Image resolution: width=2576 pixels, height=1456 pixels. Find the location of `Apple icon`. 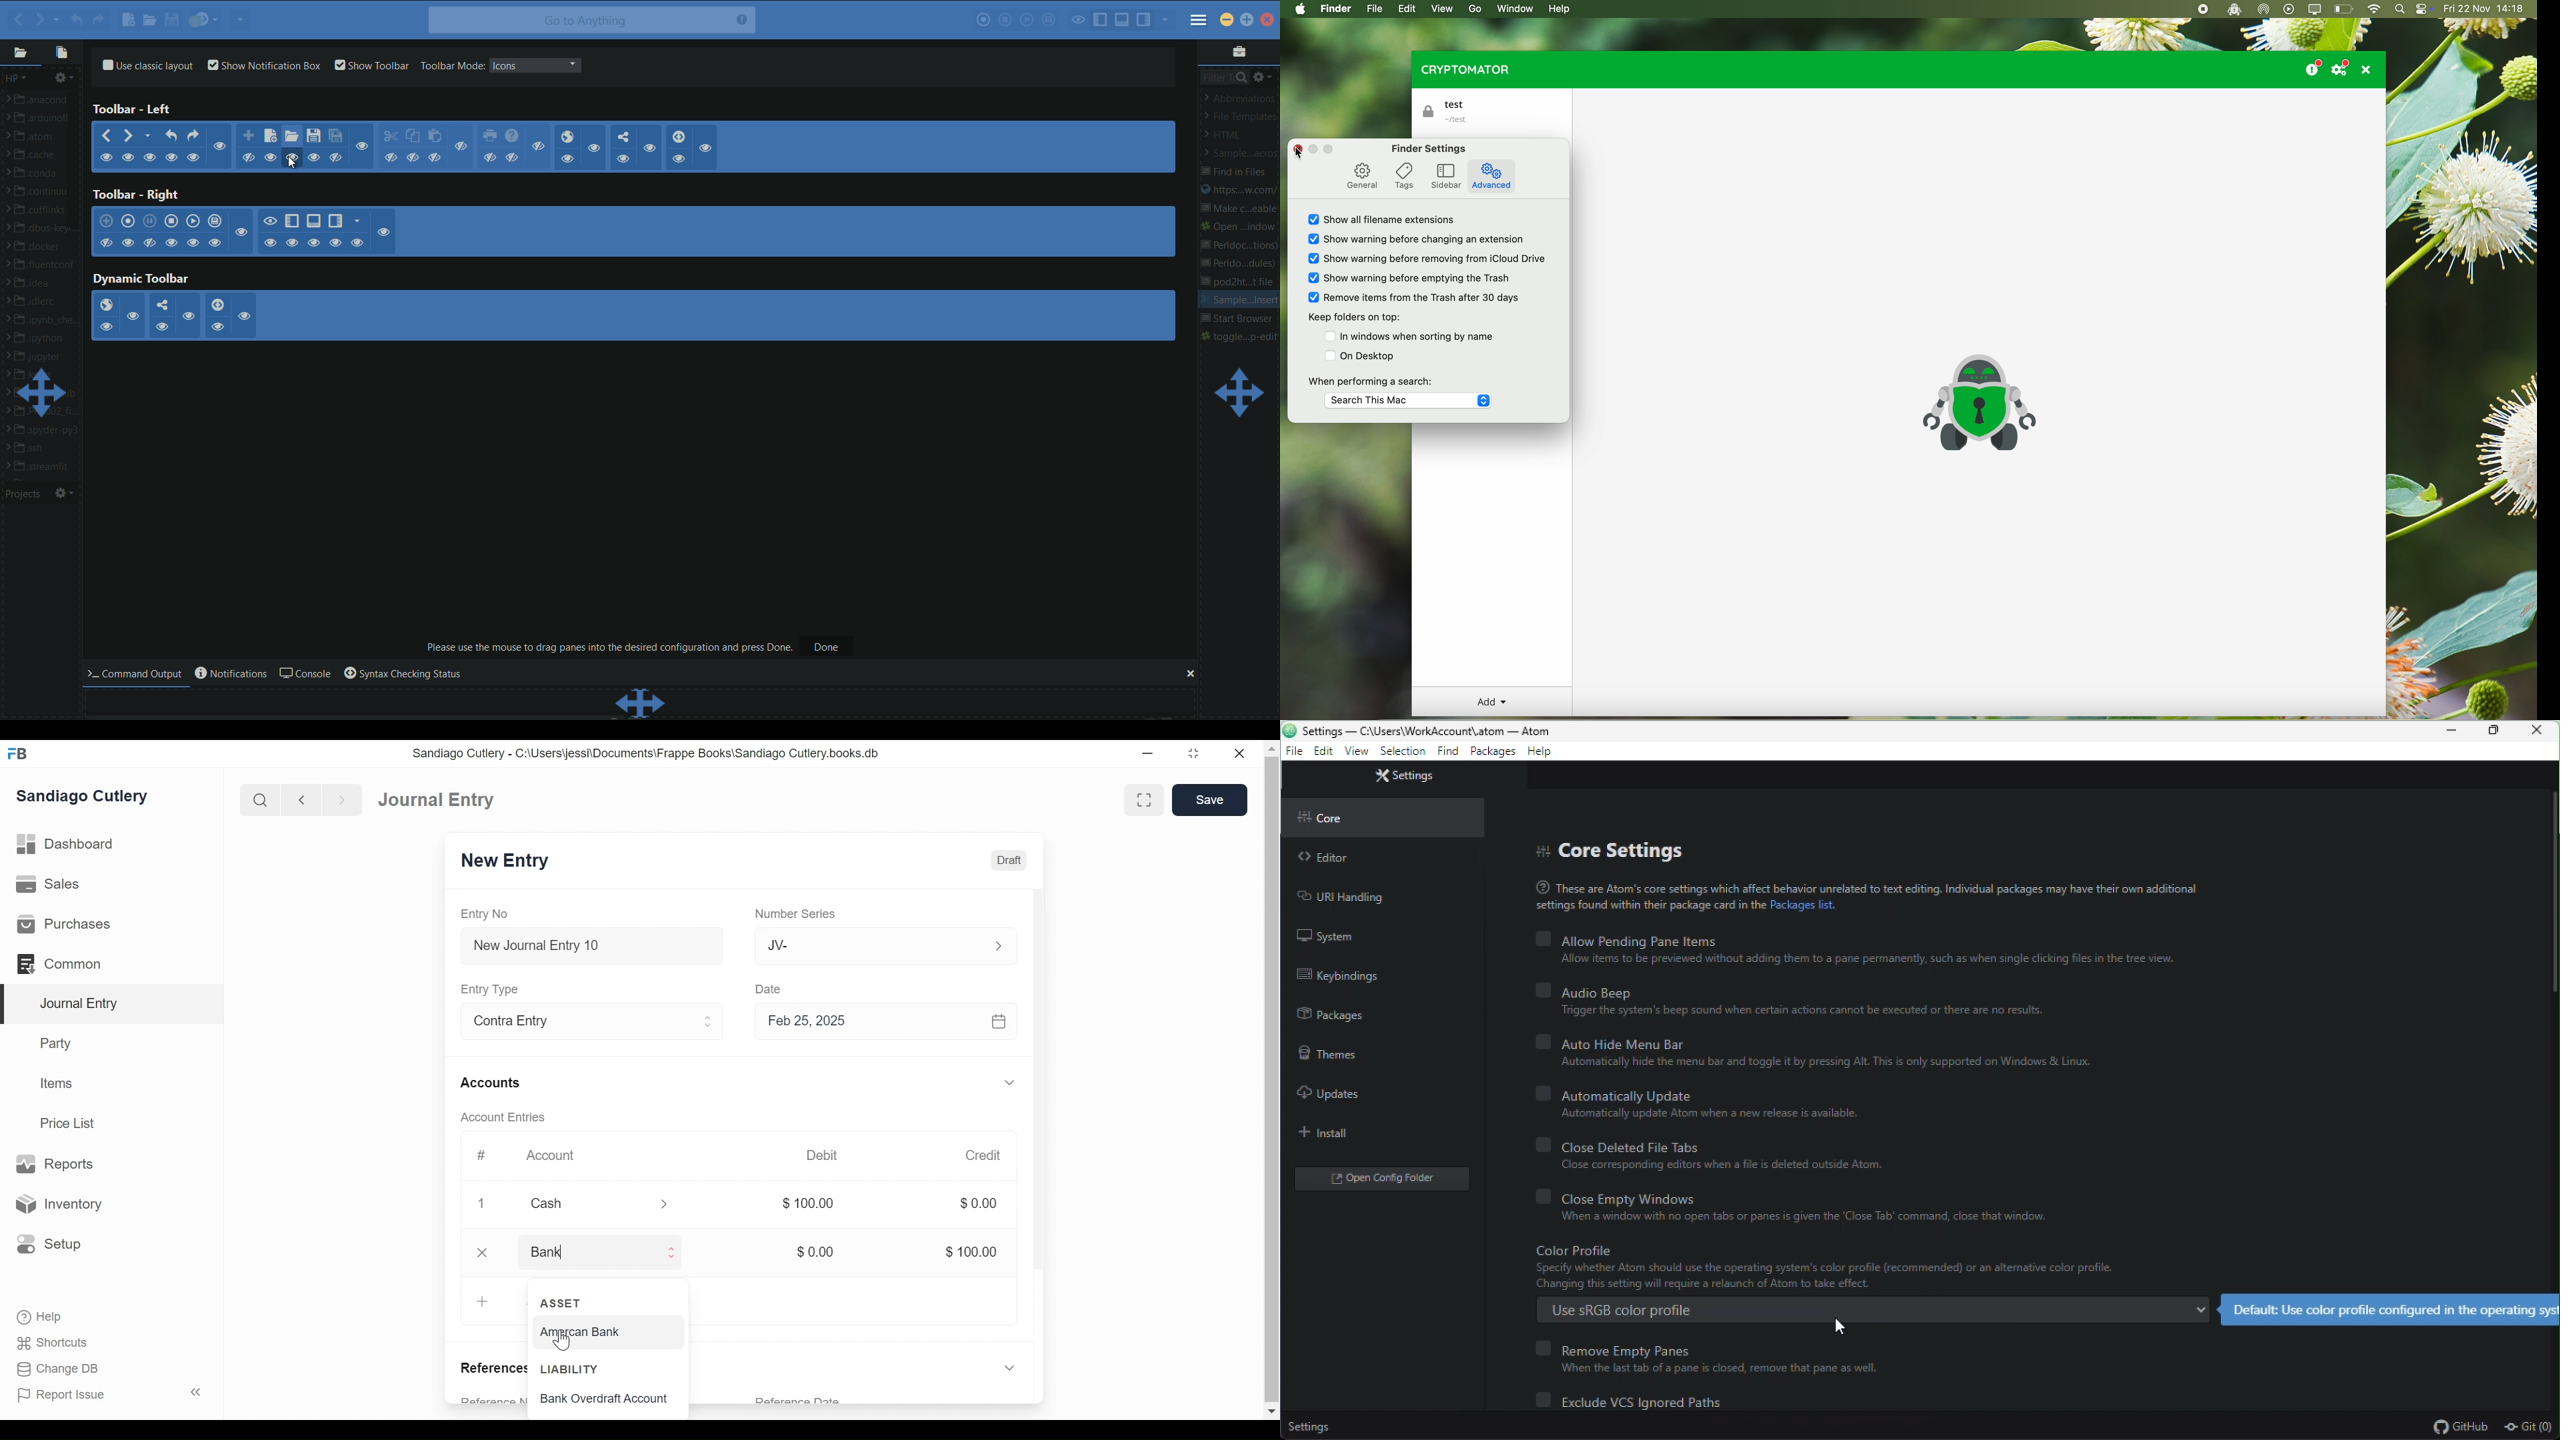

Apple icon is located at coordinates (1297, 9).